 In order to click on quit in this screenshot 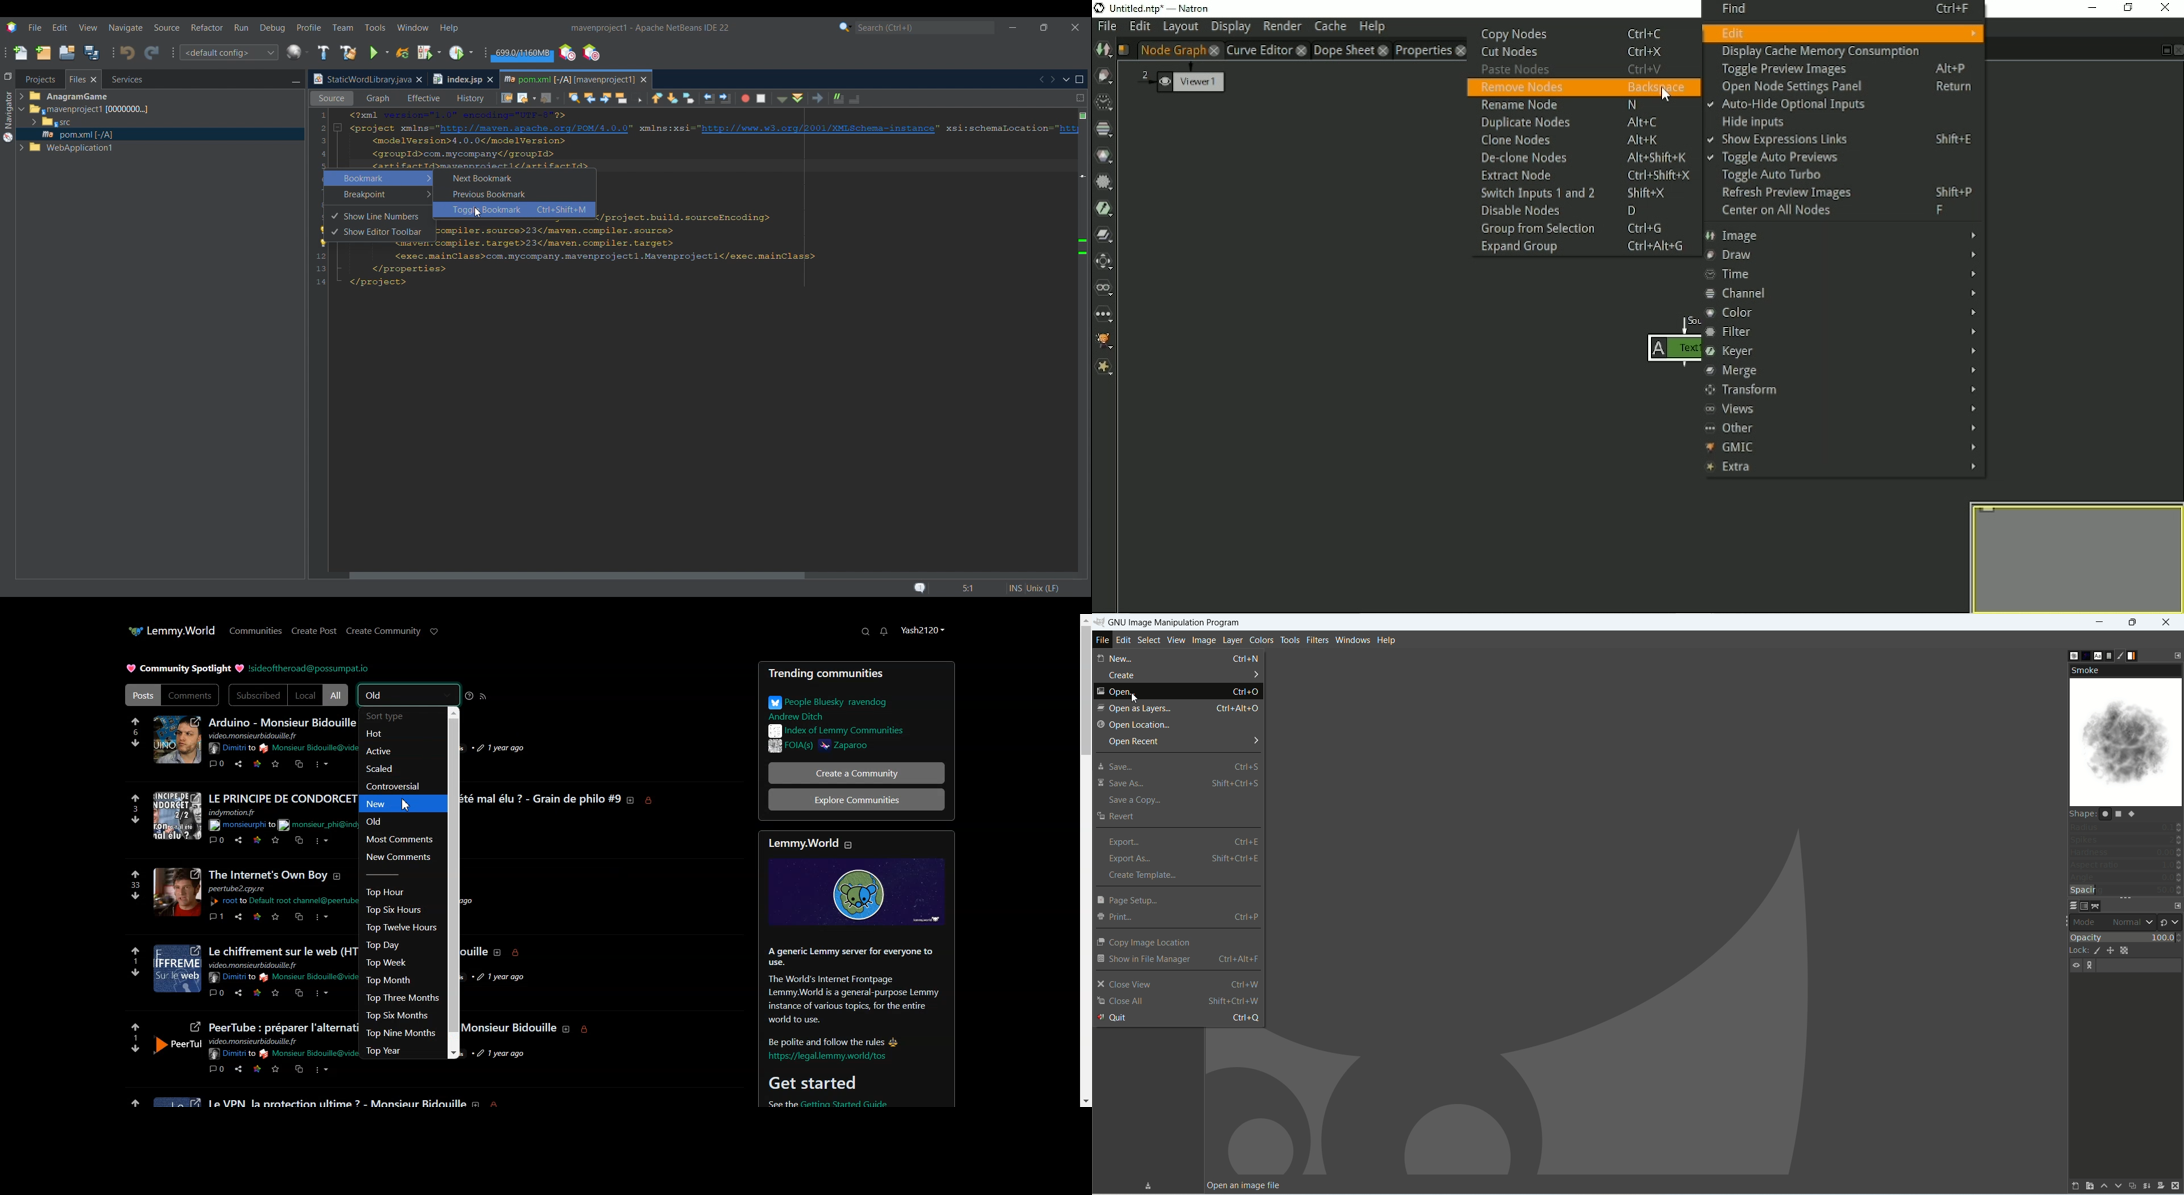, I will do `click(1178, 1017)`.